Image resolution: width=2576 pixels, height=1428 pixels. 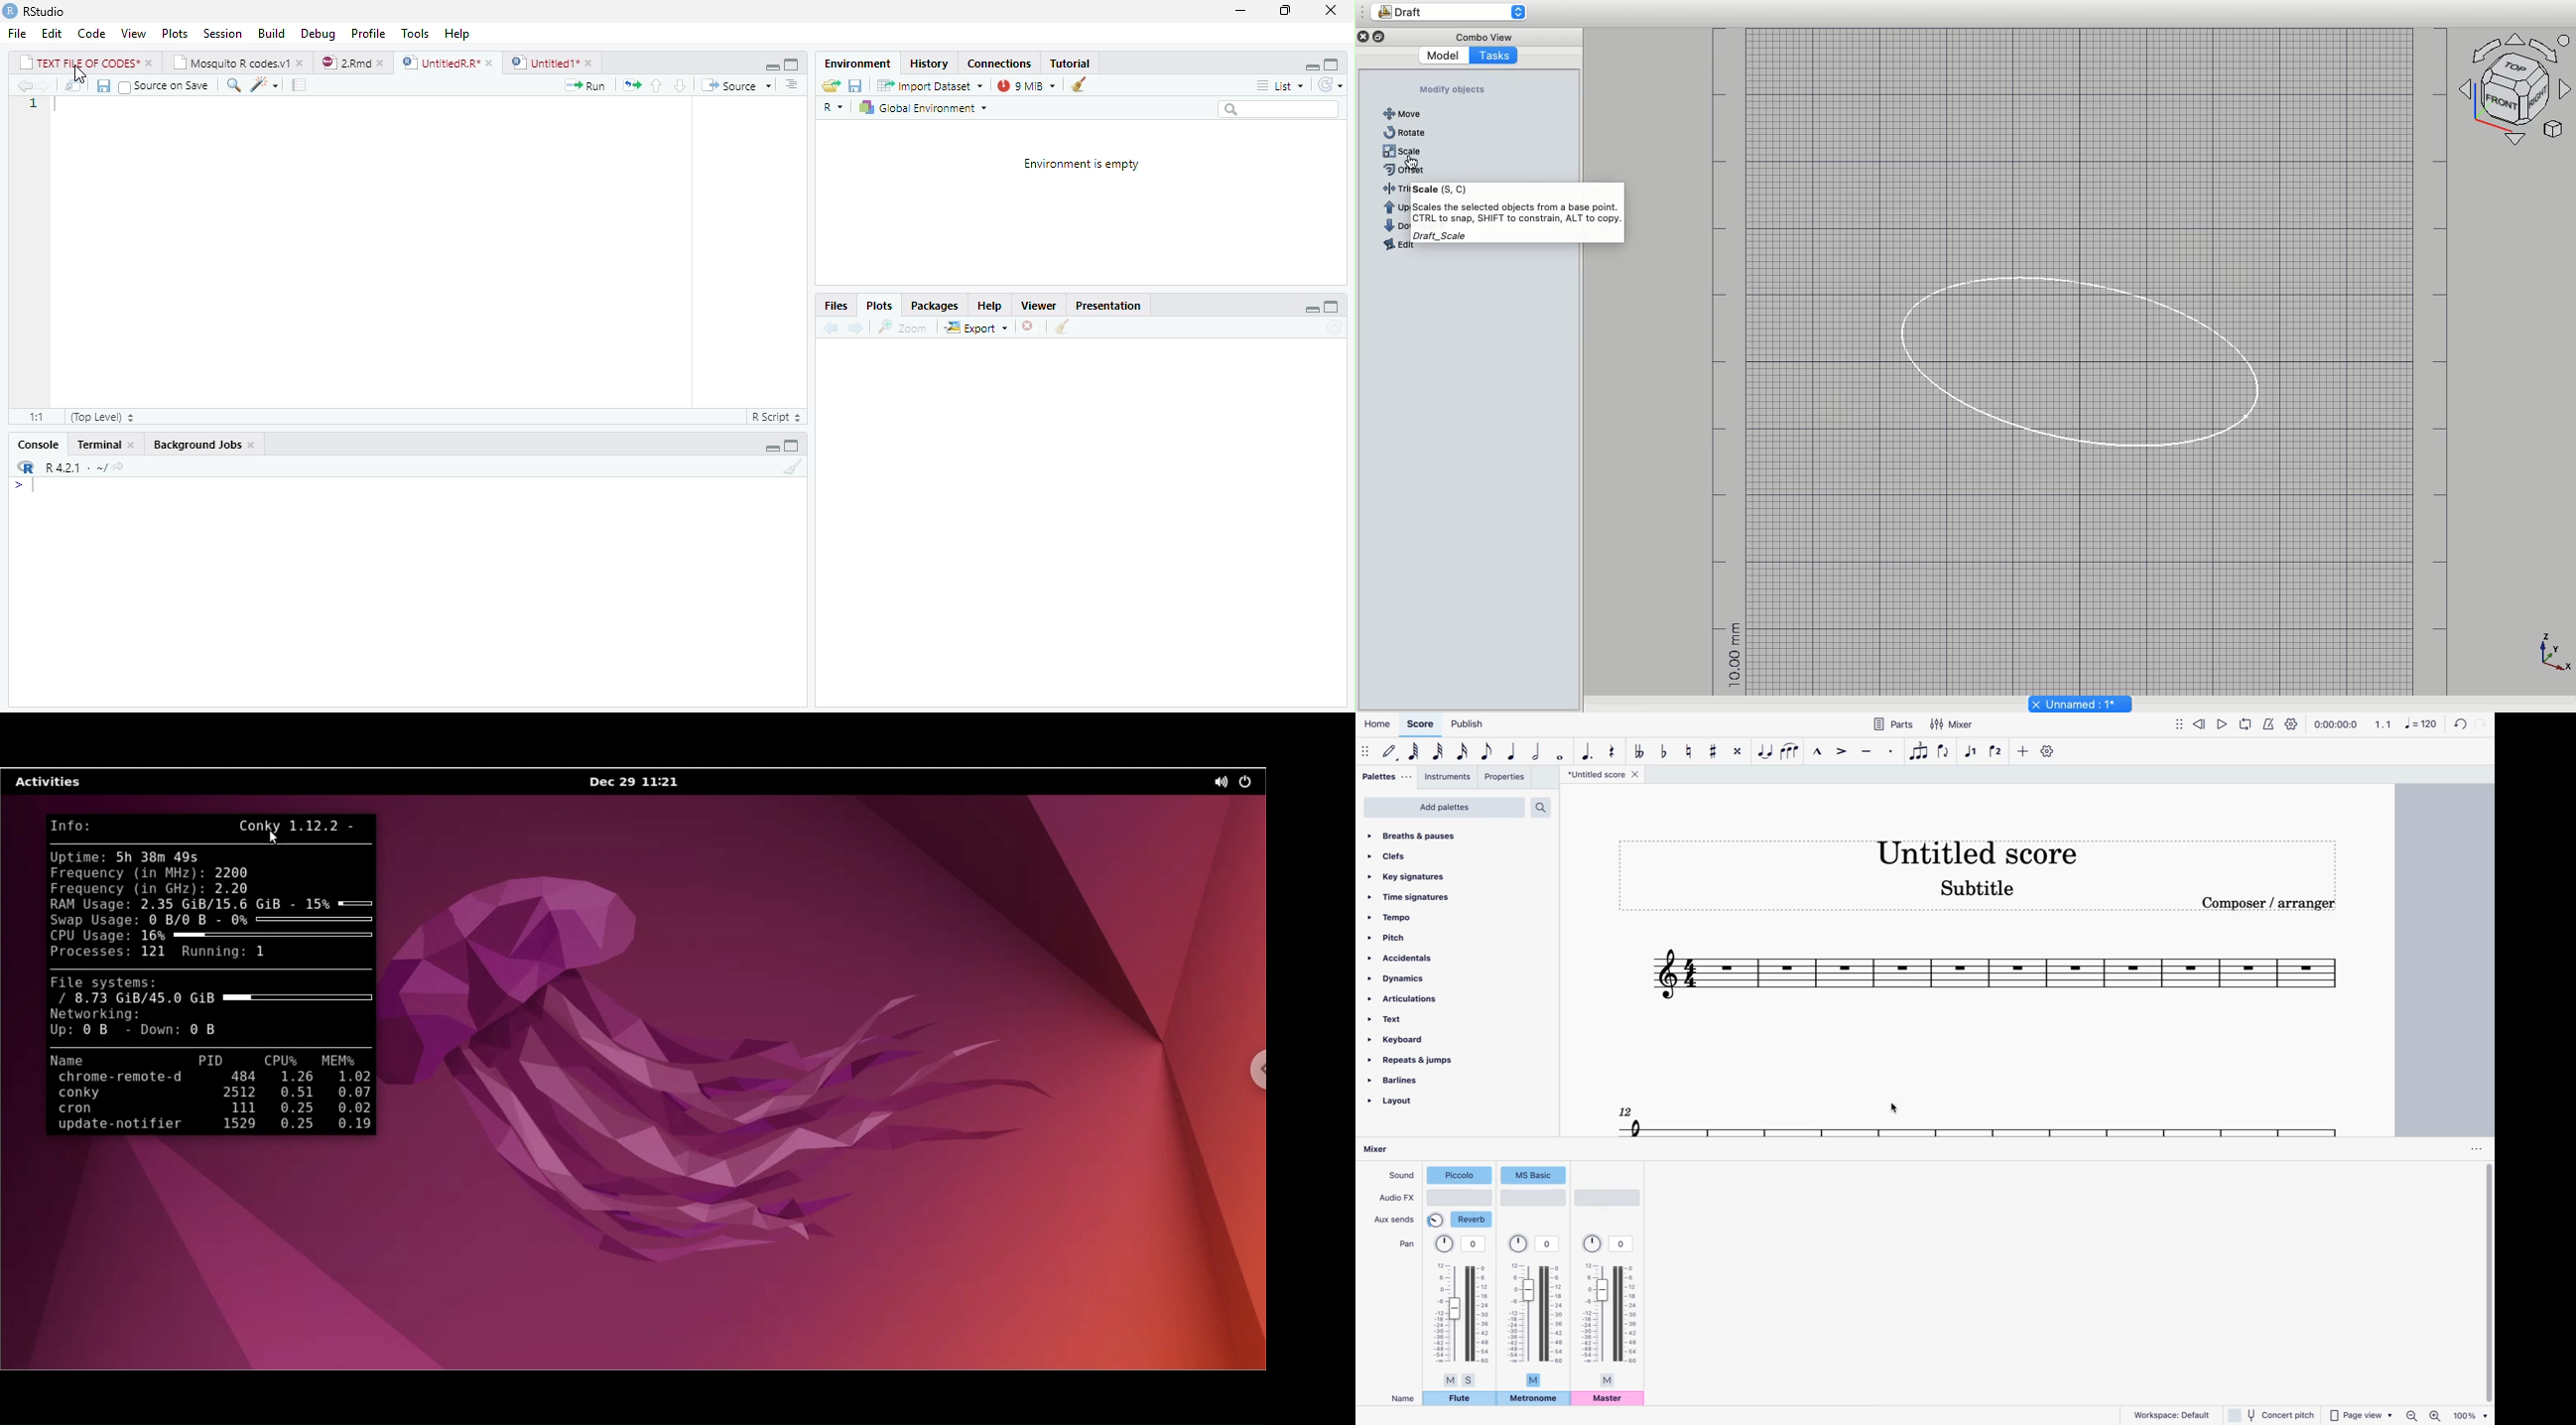 I want to click on load workspace, so click(x=830, y=85).